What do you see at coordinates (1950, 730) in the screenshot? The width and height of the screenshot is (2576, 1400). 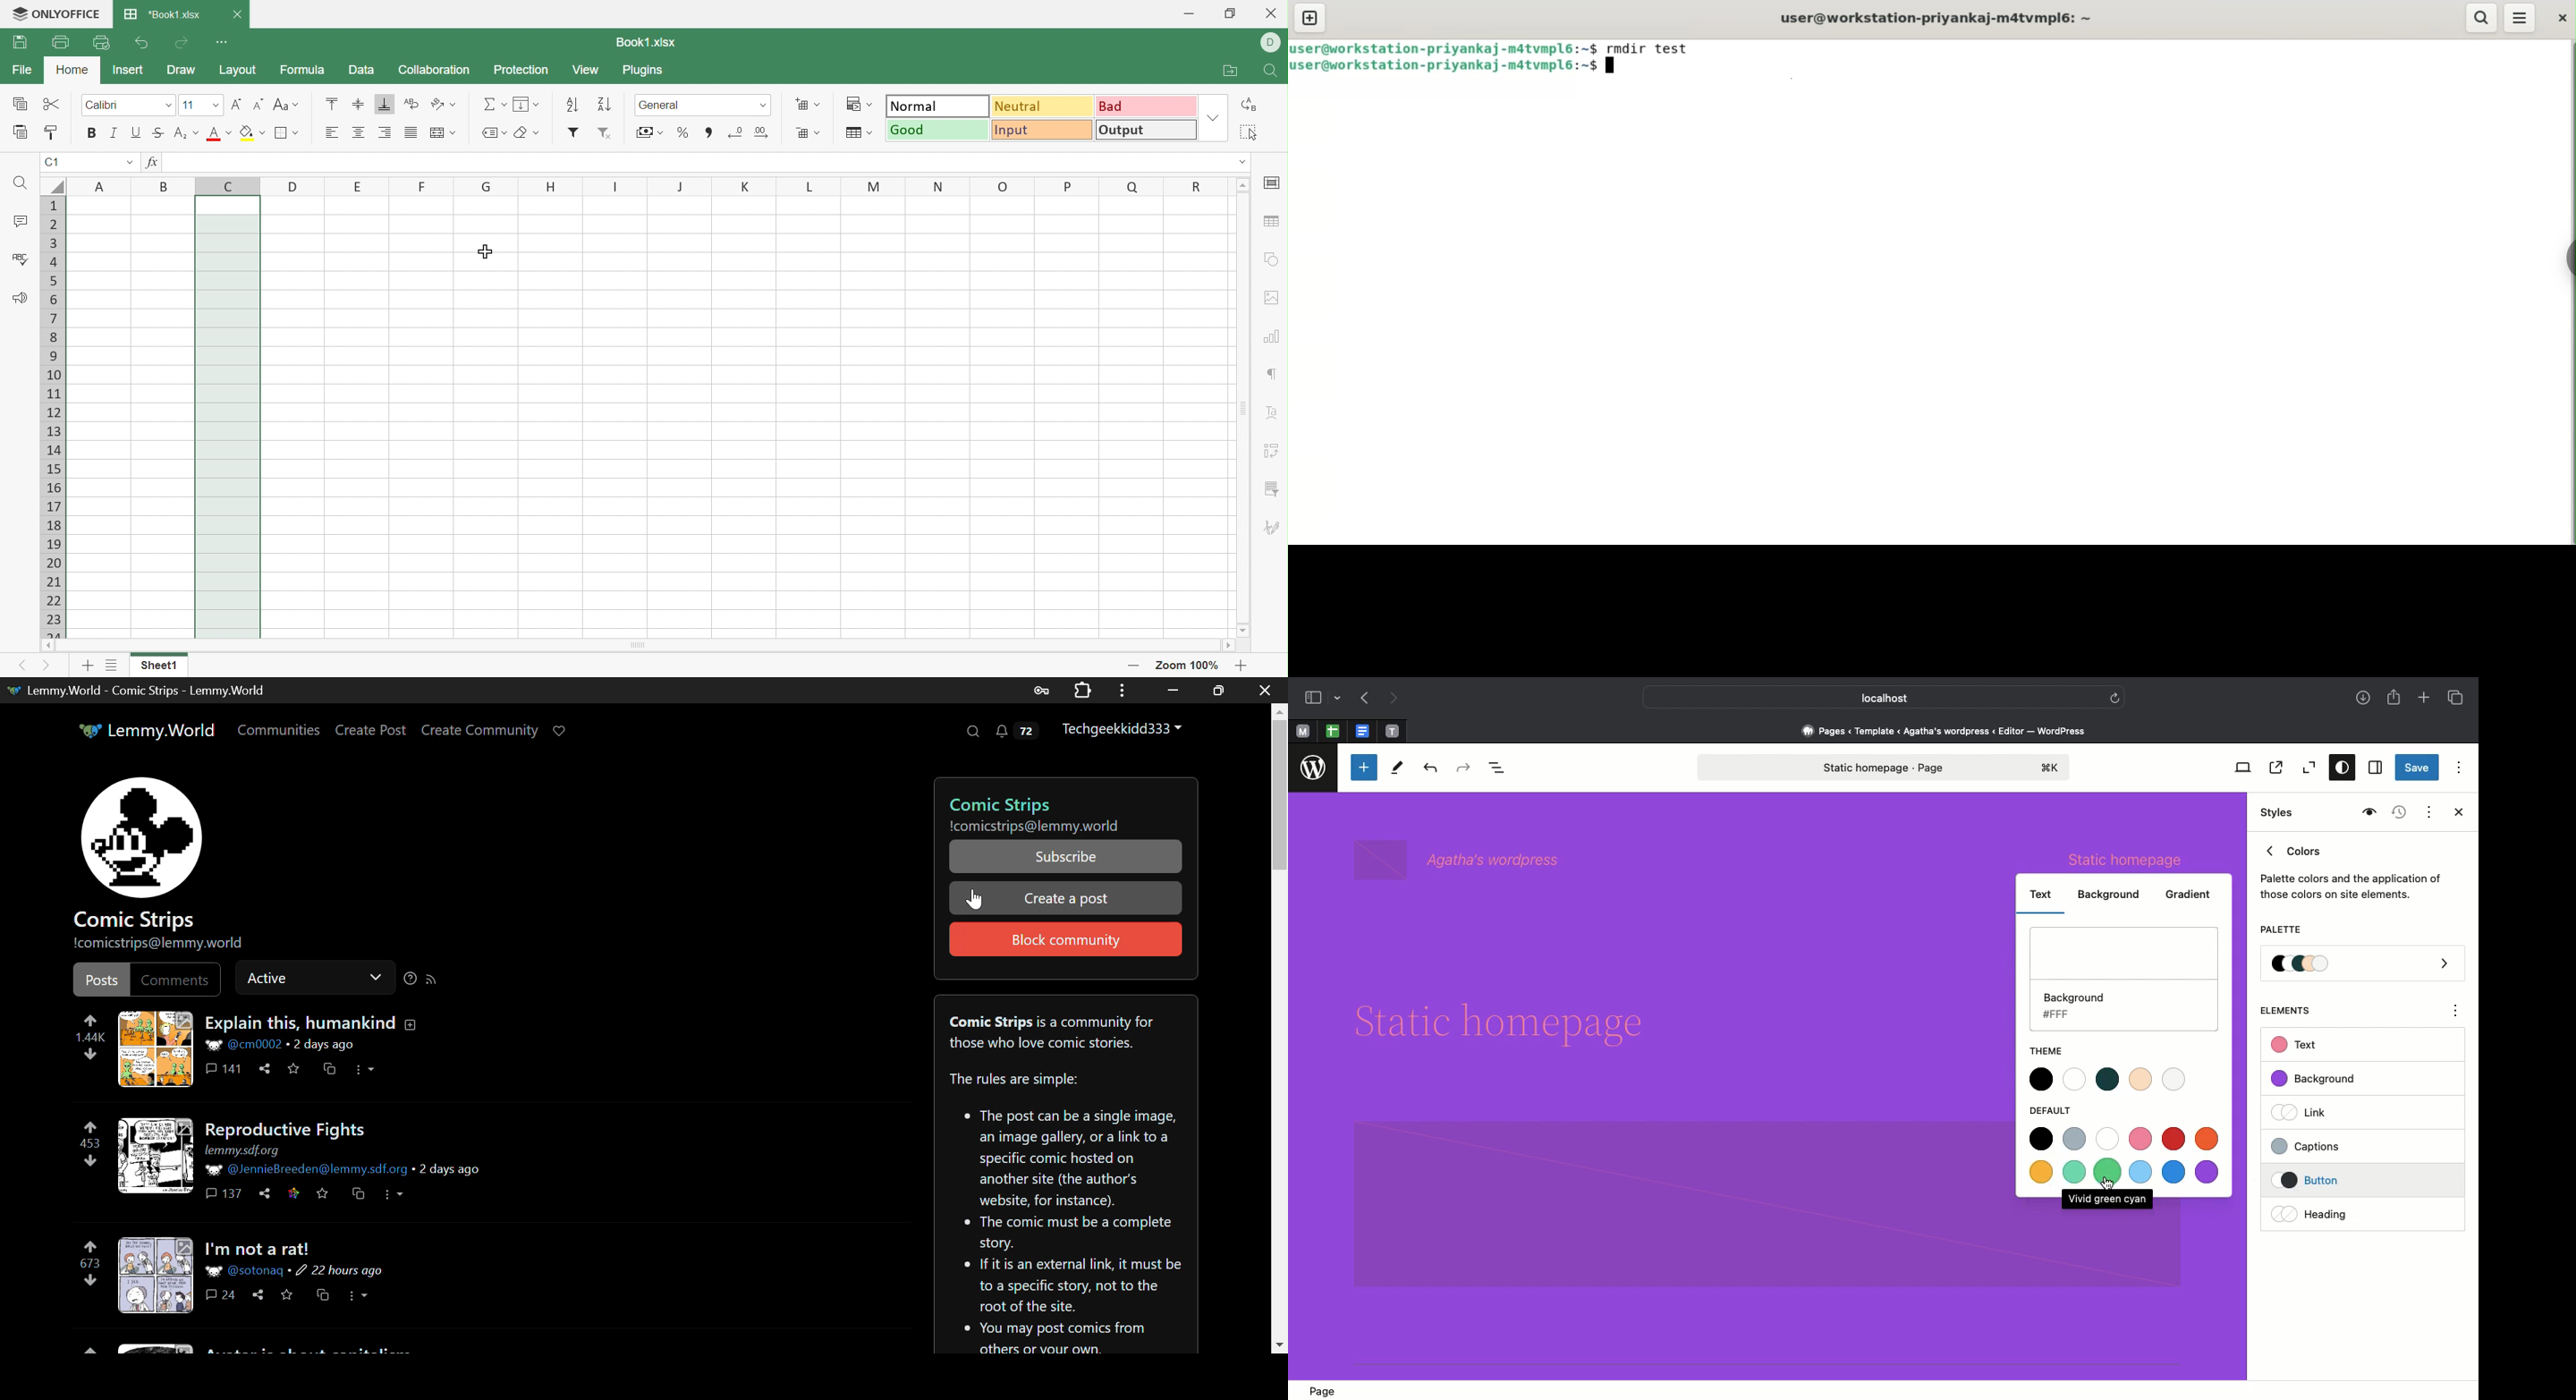 I see `Pages < Template <Agatha's wordpress < editor - wordpress` at bounding box center [1950, 730].